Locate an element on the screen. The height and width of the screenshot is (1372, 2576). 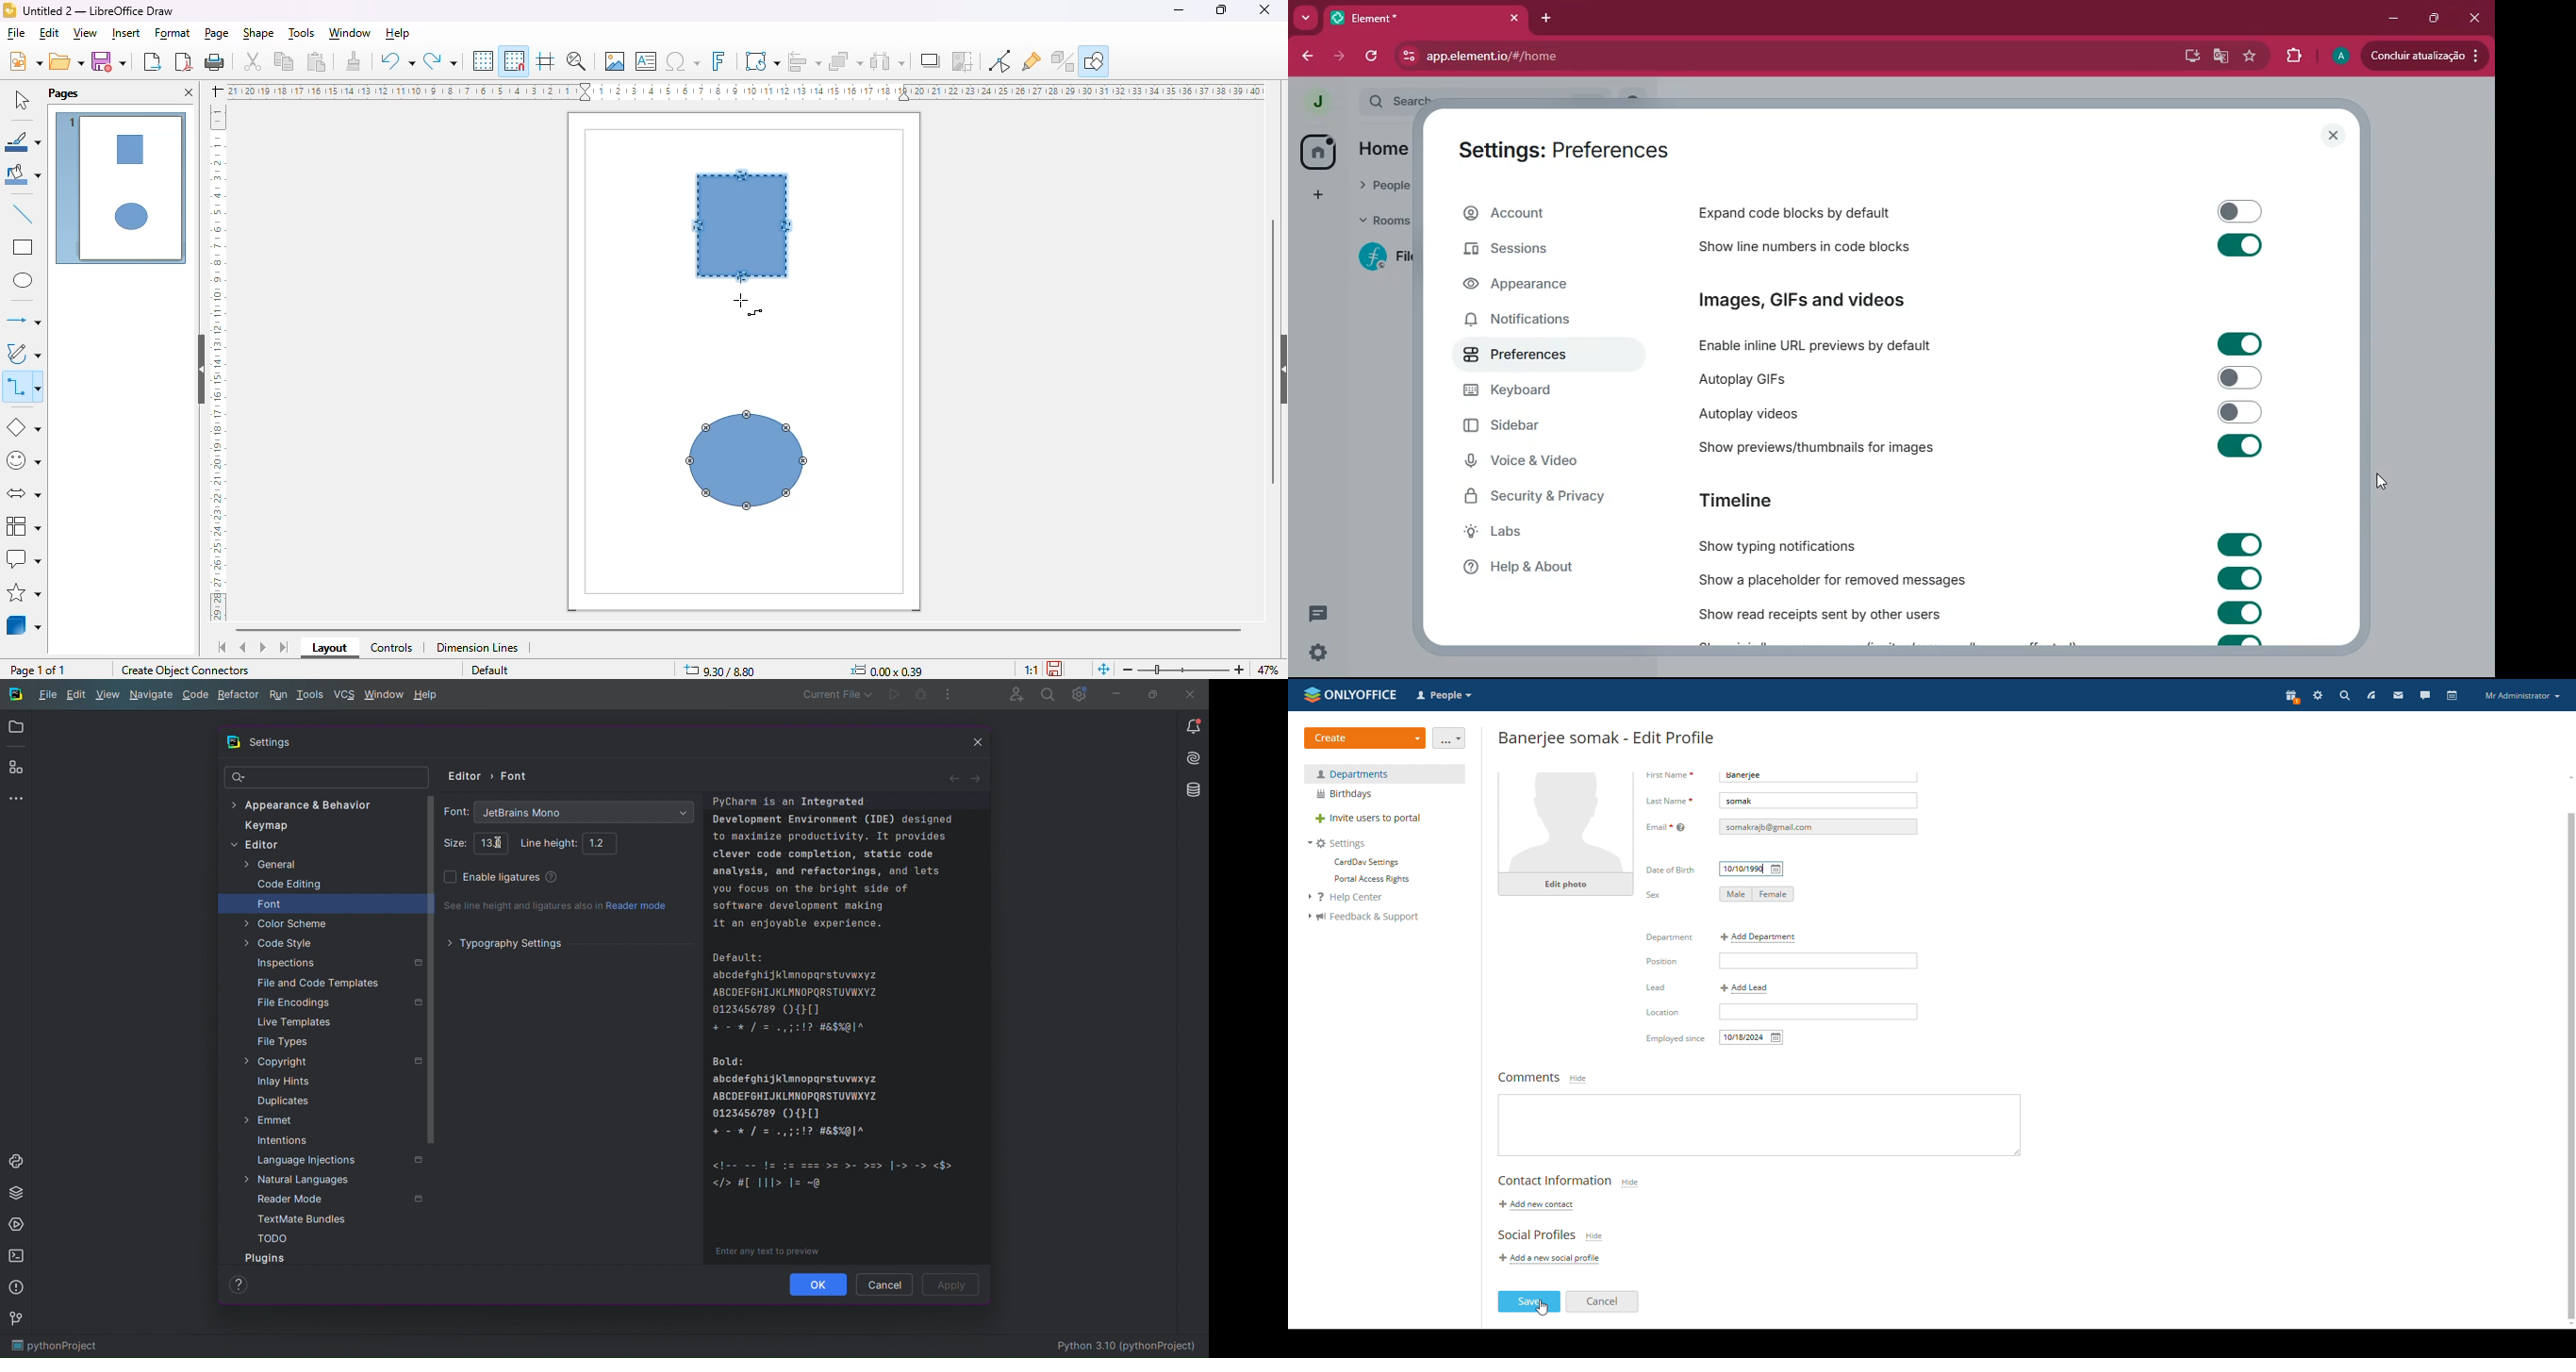
page is located at coordinates (218, 33).